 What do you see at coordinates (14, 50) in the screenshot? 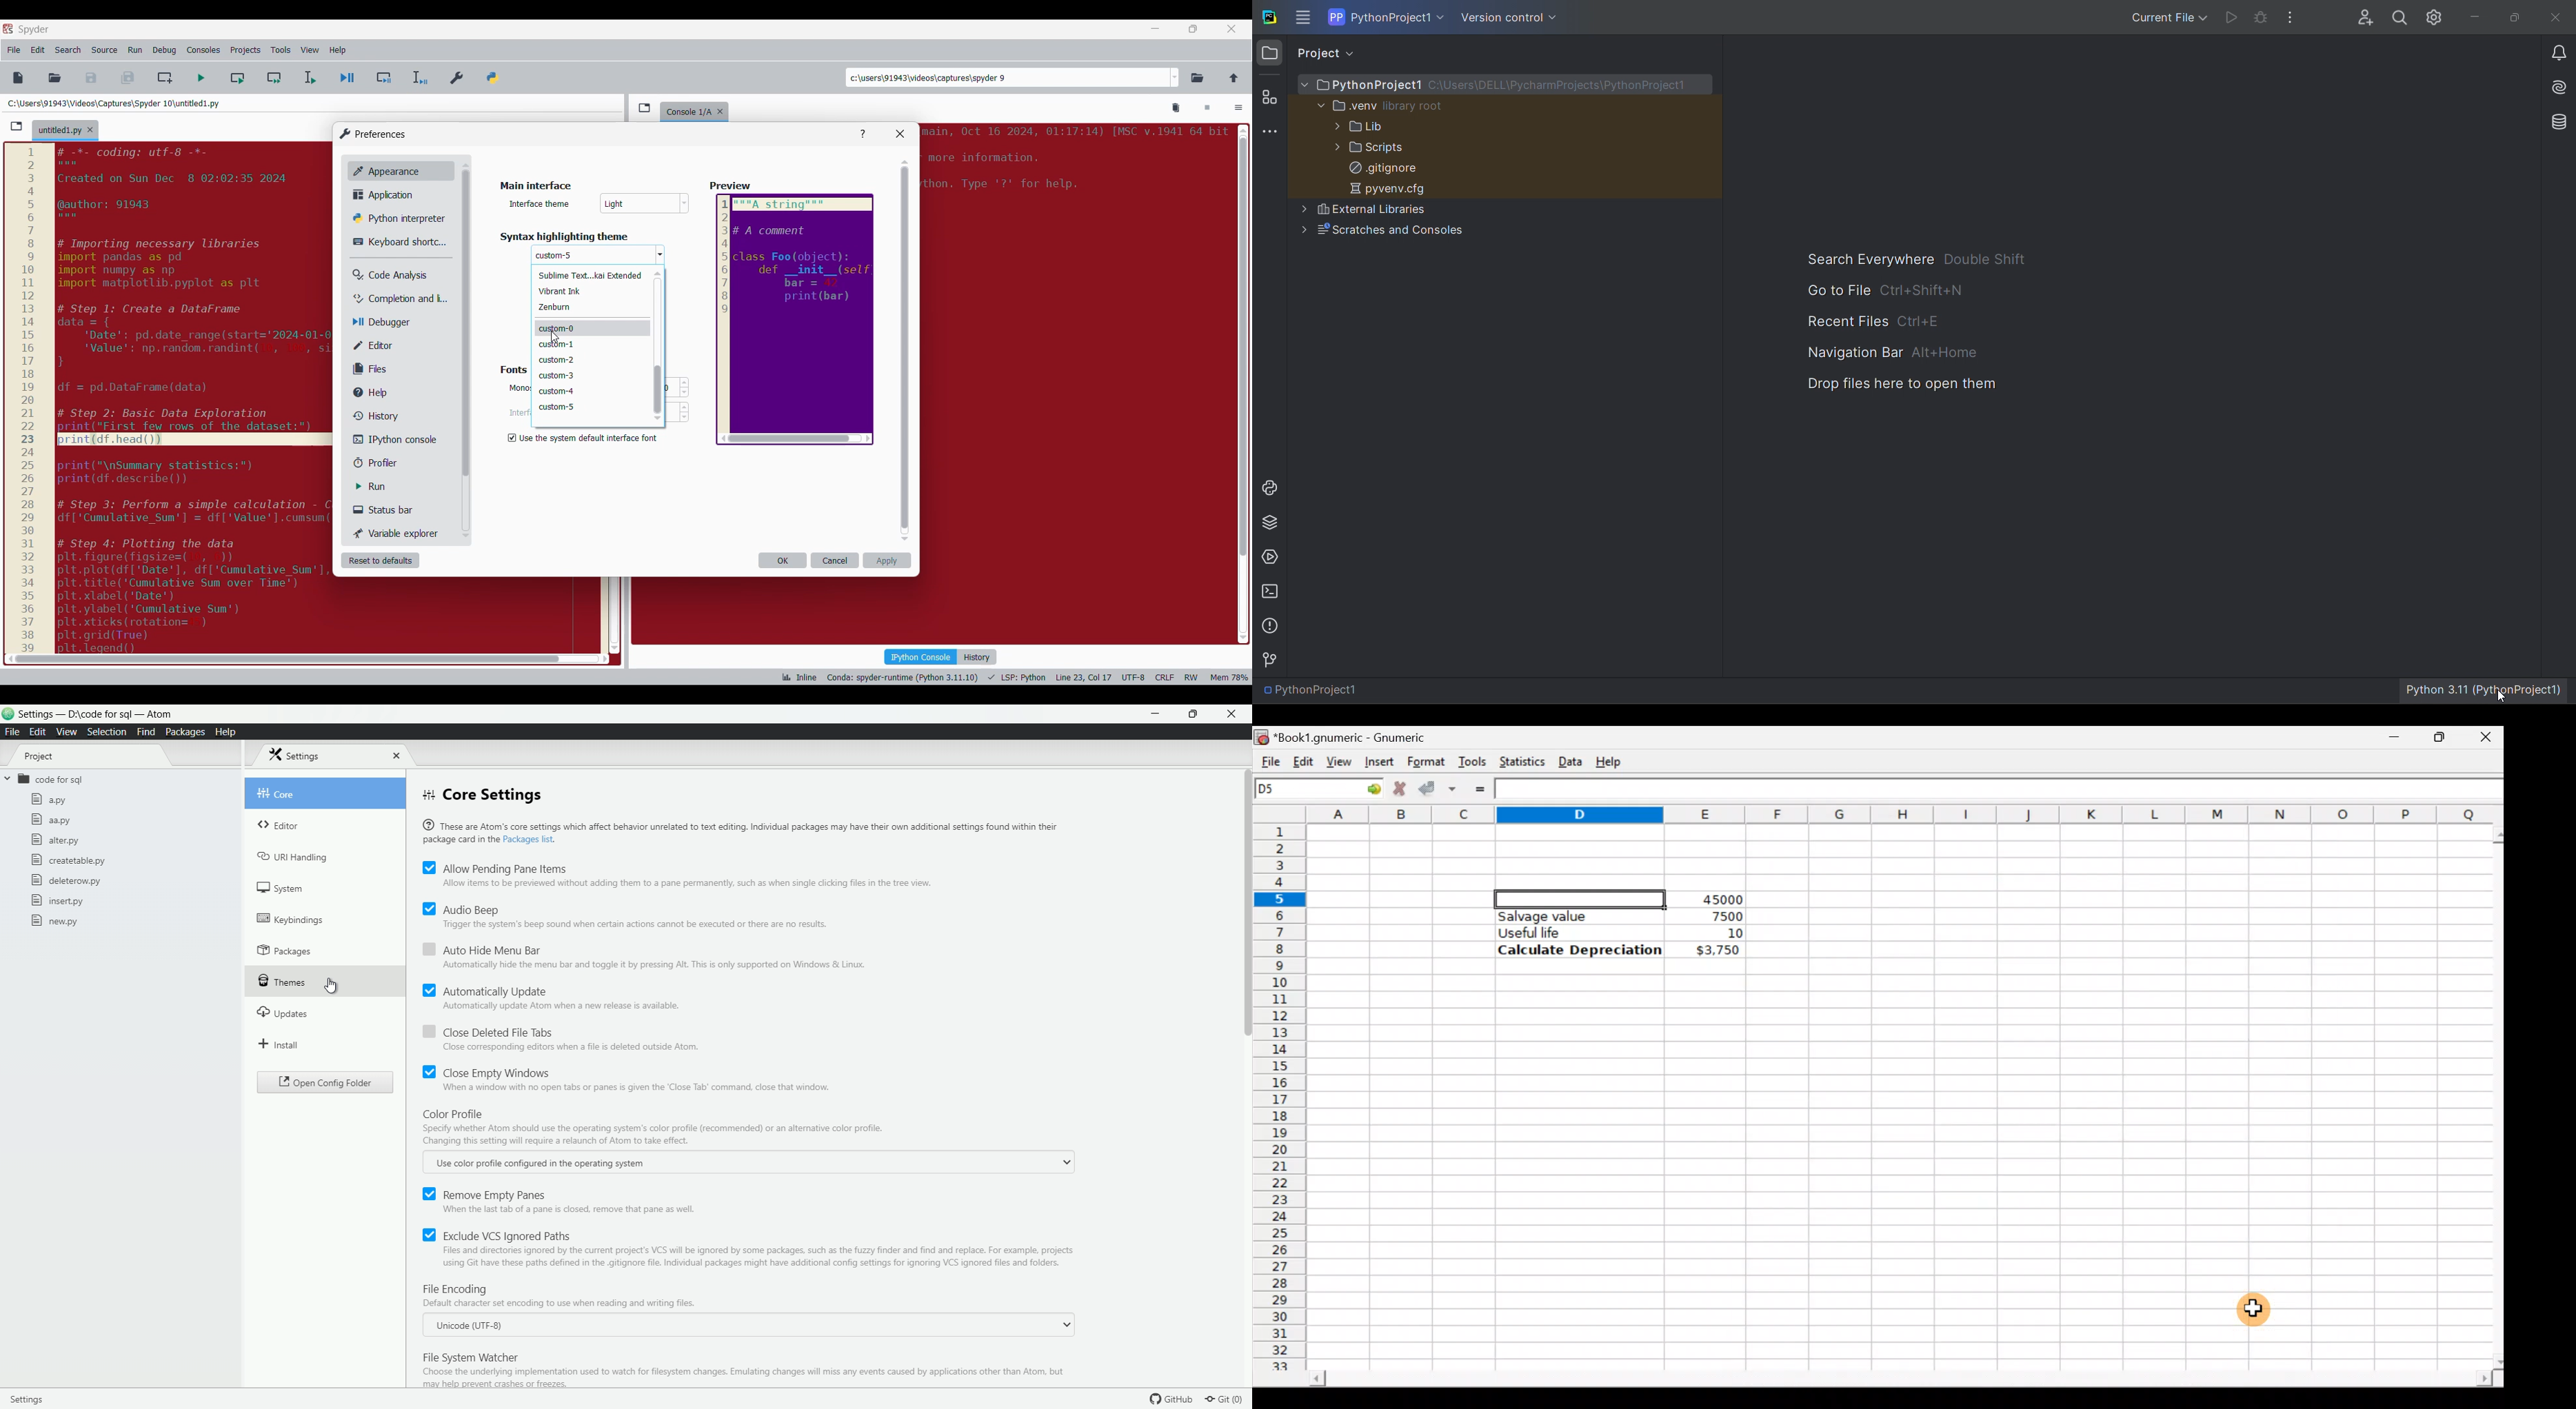
I see `File menu ` at bounding box center [14, 50].